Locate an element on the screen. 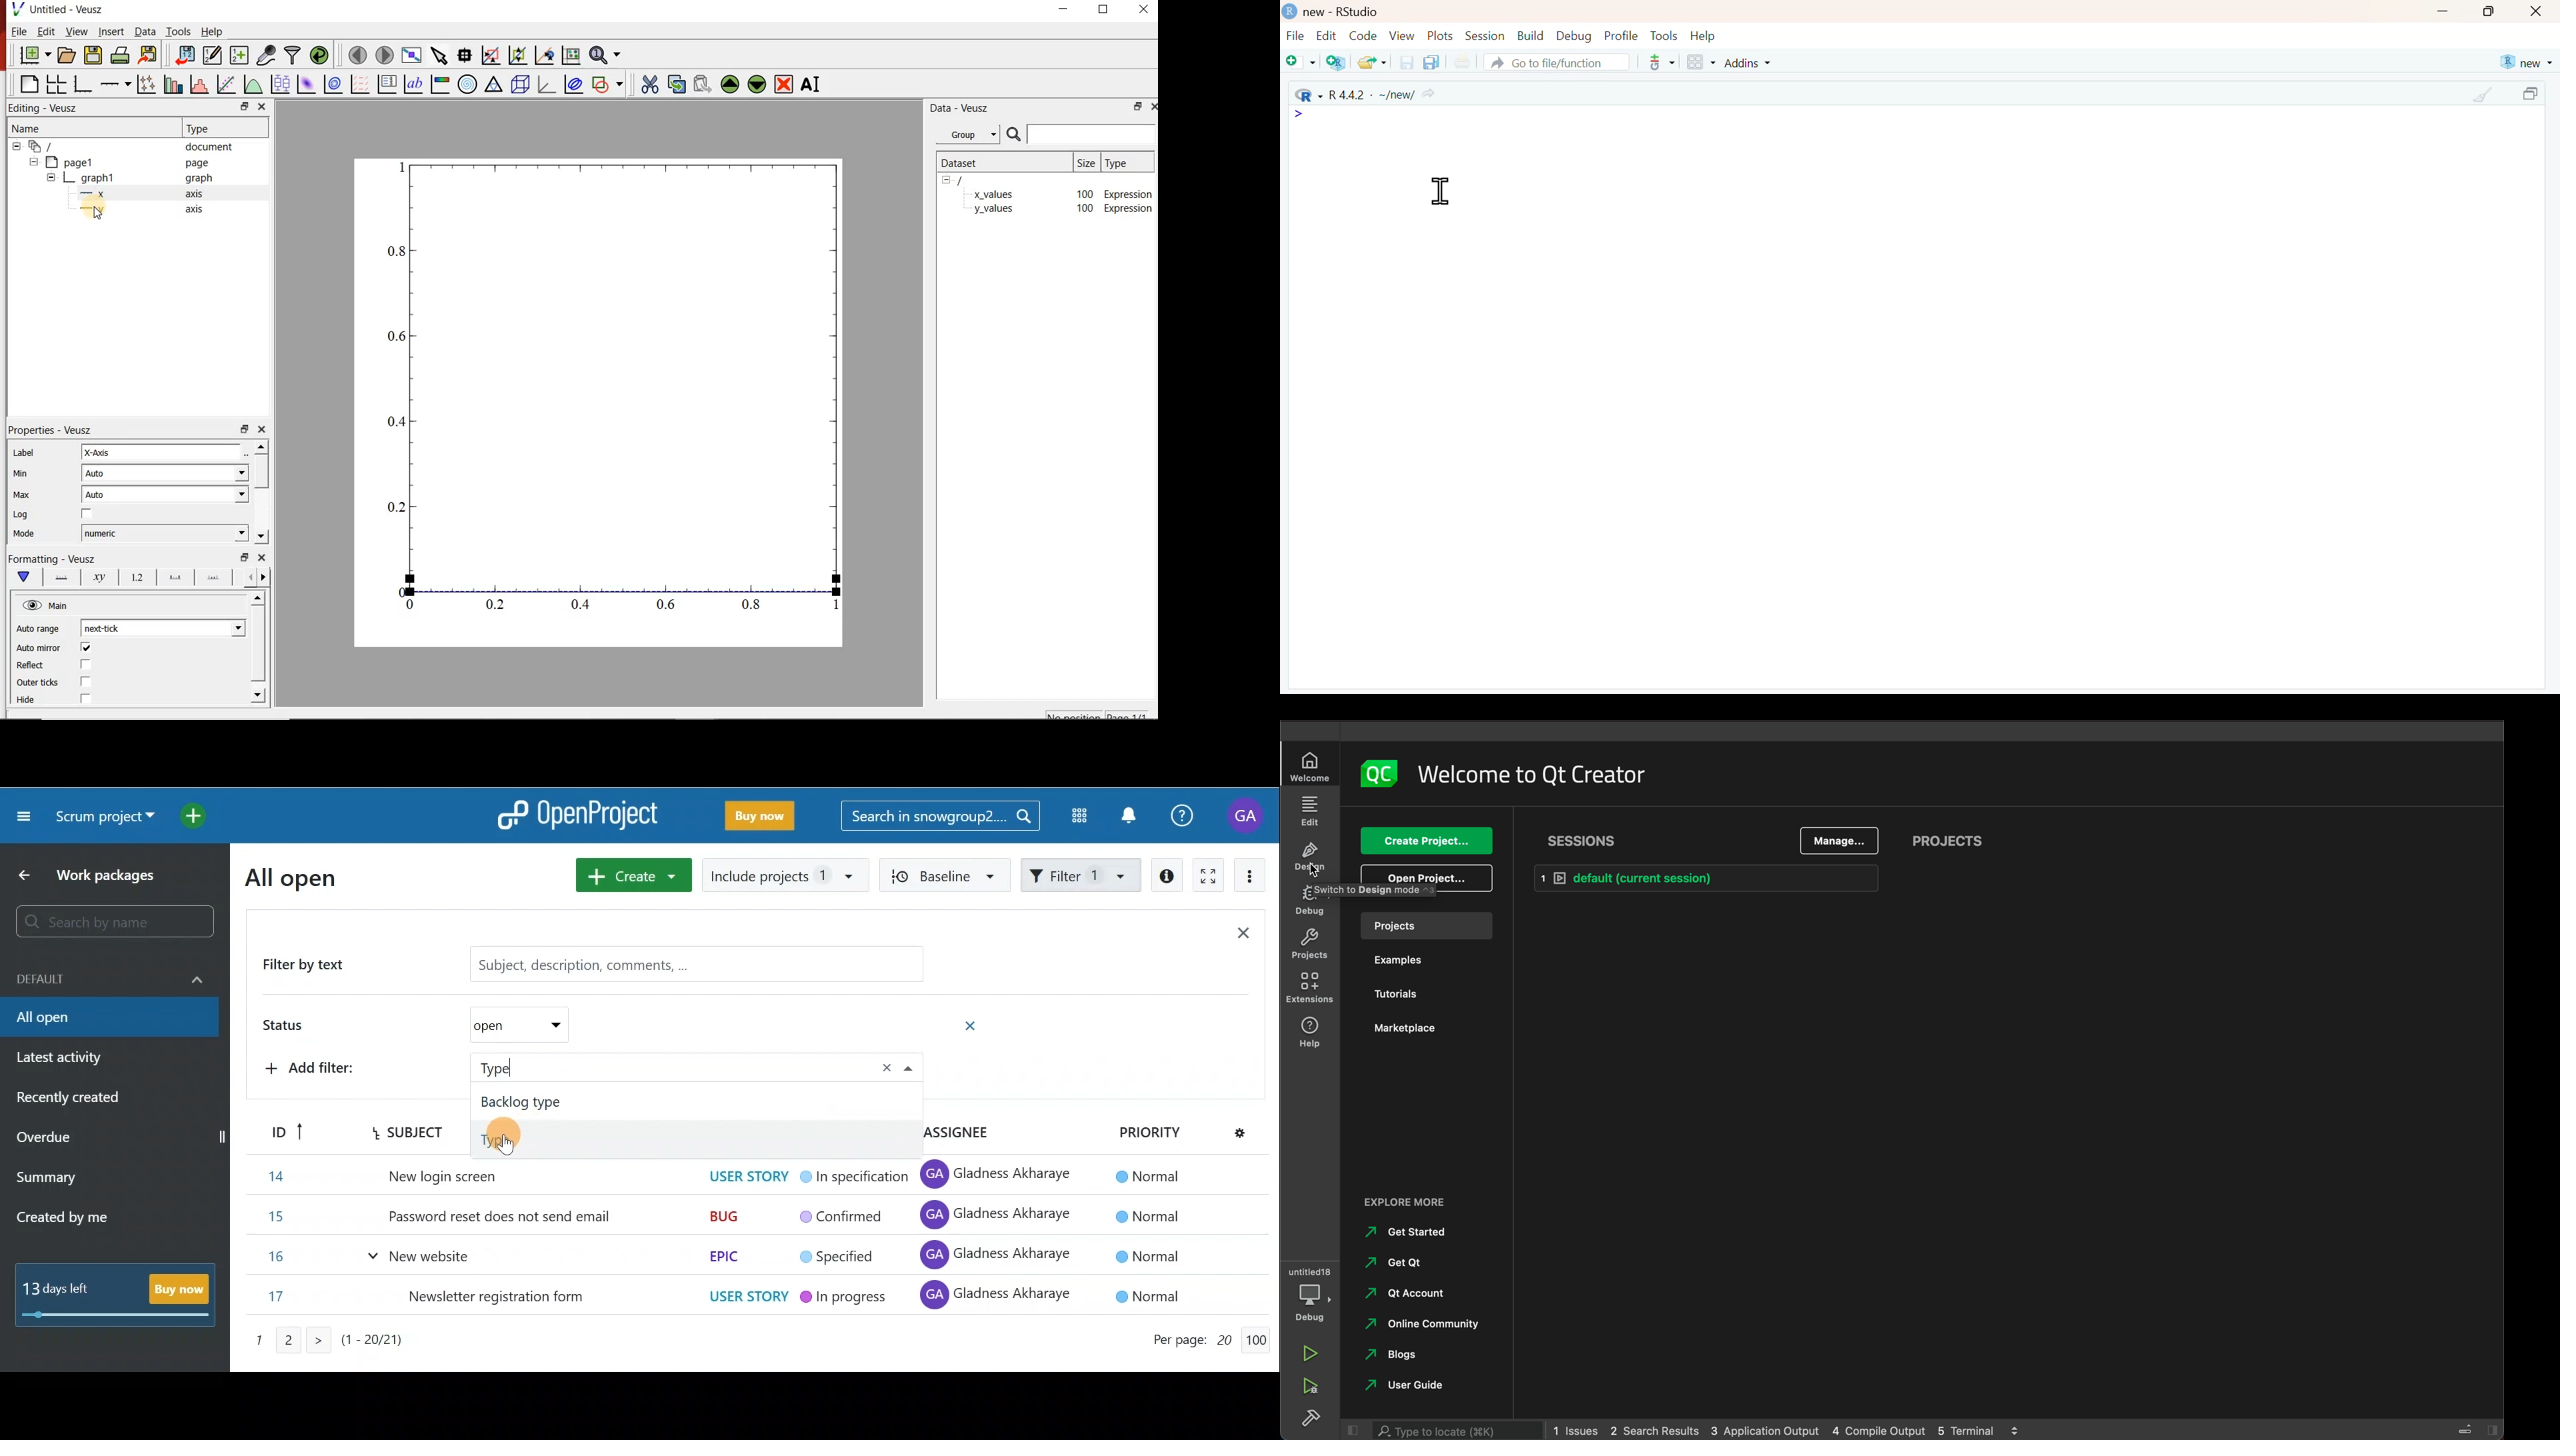  debug is located at coordinates (1311, 1304).